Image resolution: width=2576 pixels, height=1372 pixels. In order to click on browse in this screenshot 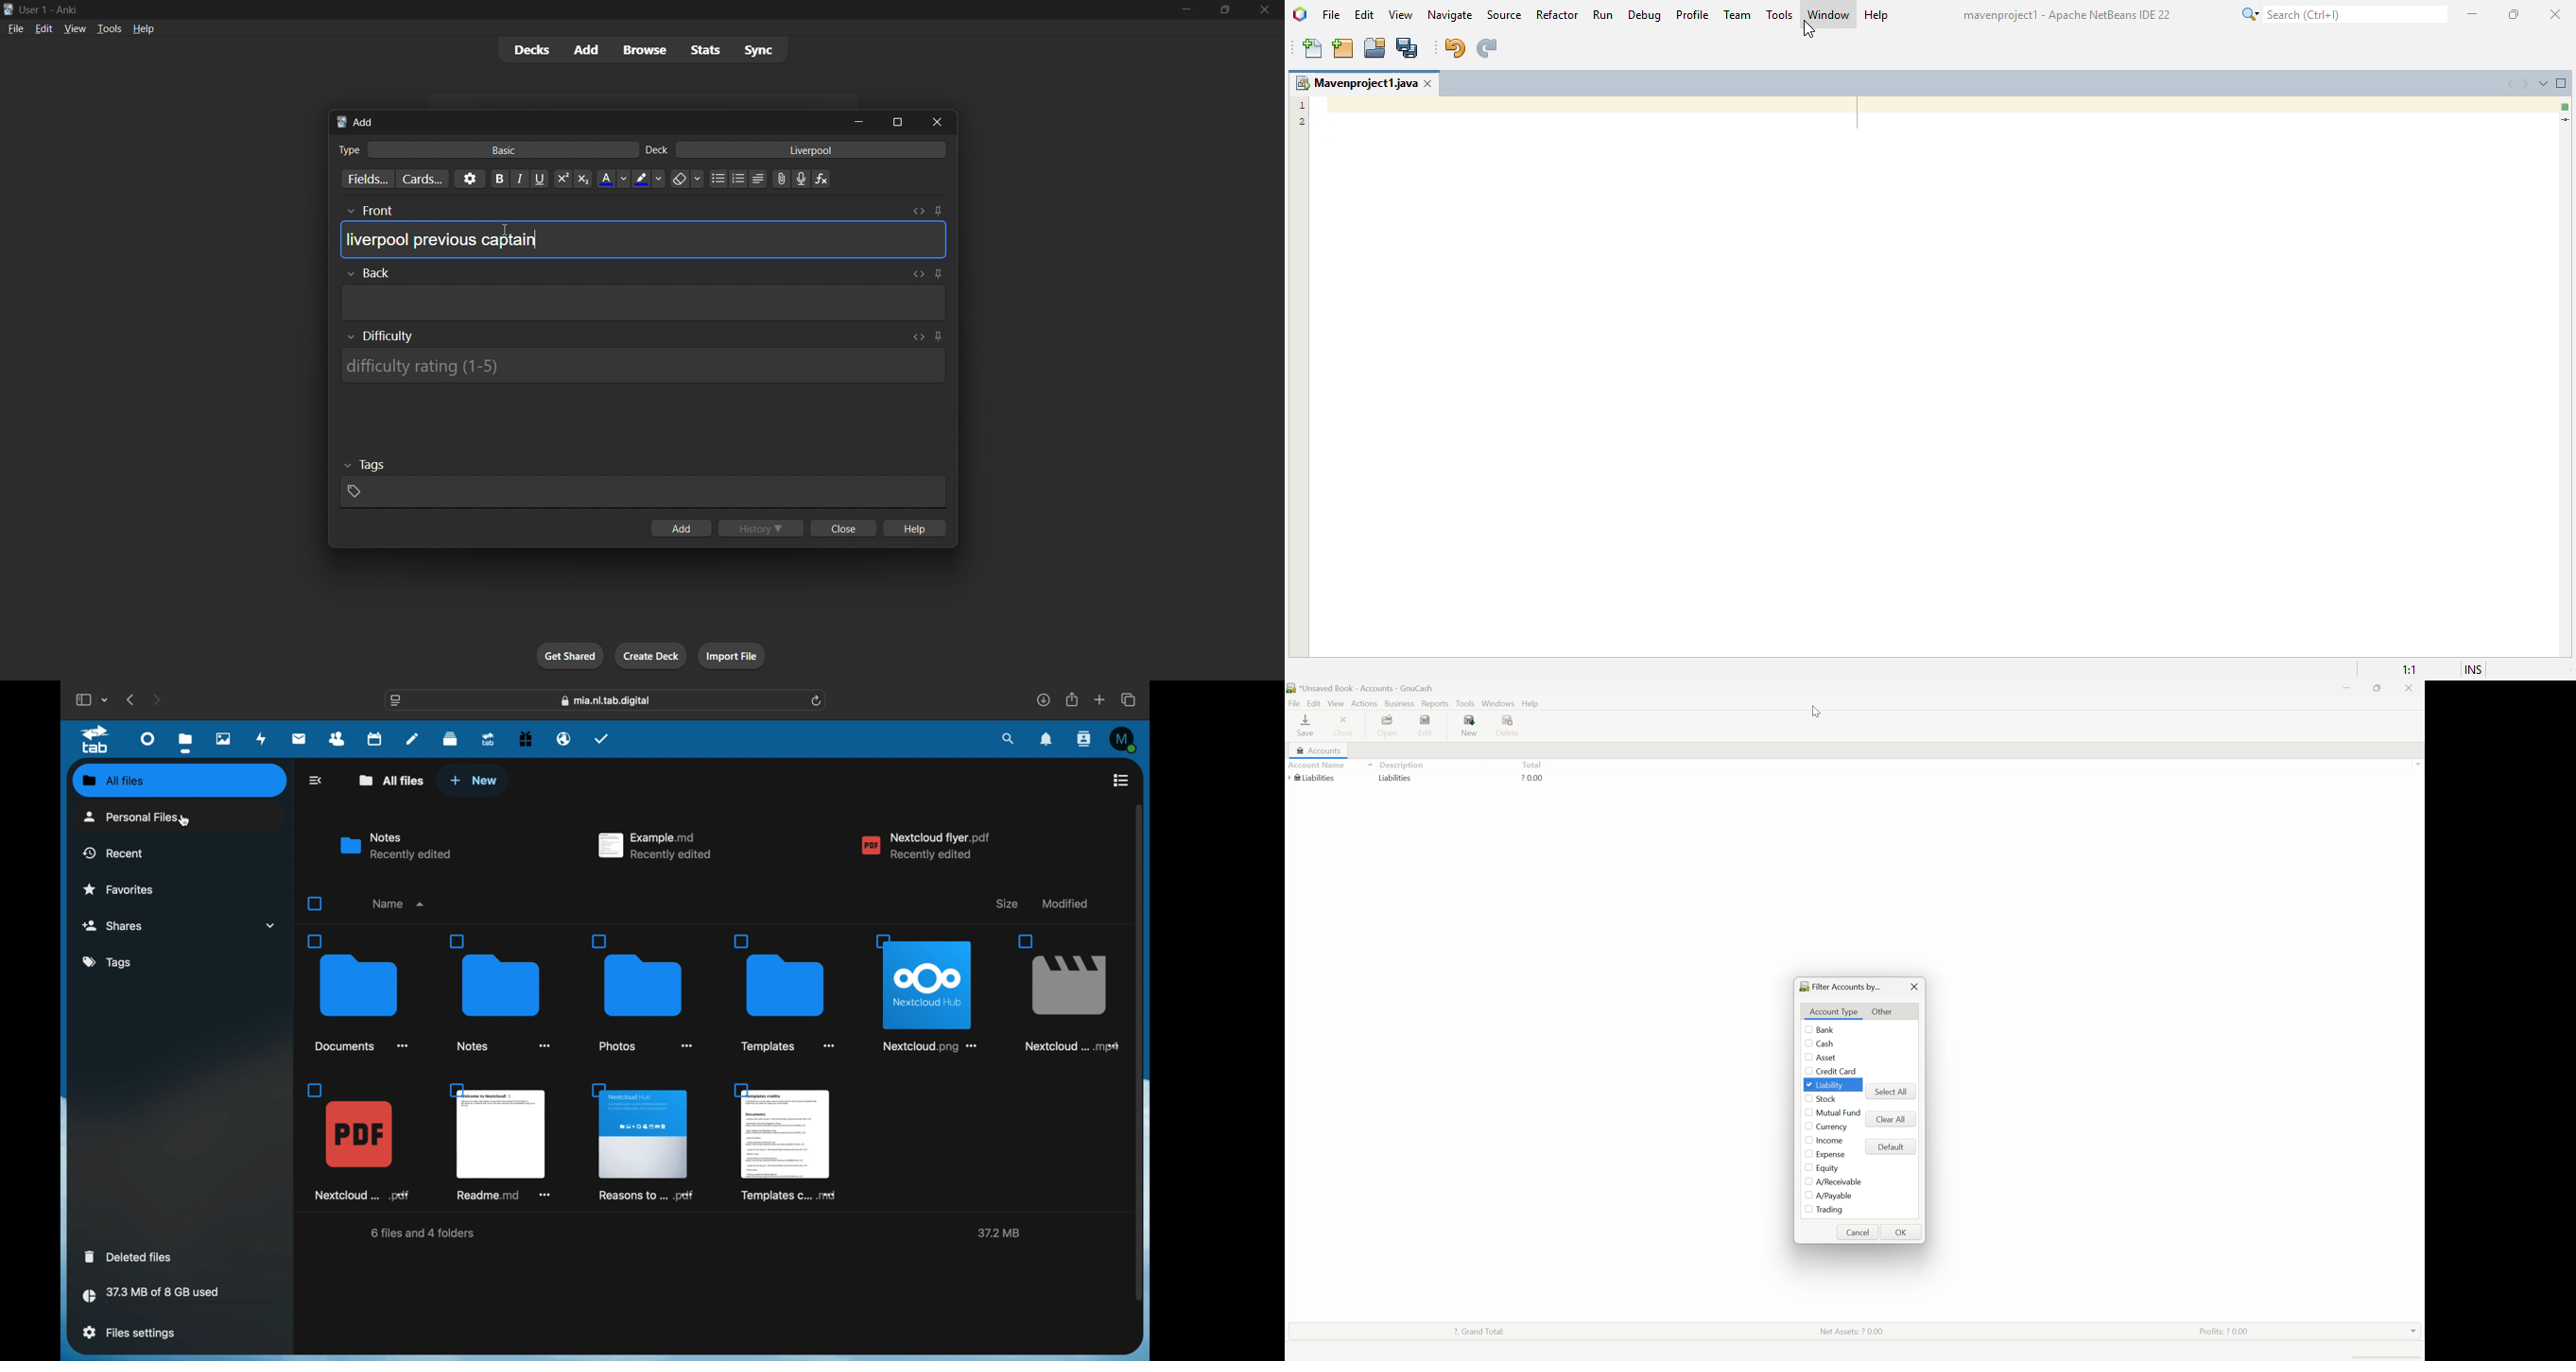, I will do `click(642, 49)`.